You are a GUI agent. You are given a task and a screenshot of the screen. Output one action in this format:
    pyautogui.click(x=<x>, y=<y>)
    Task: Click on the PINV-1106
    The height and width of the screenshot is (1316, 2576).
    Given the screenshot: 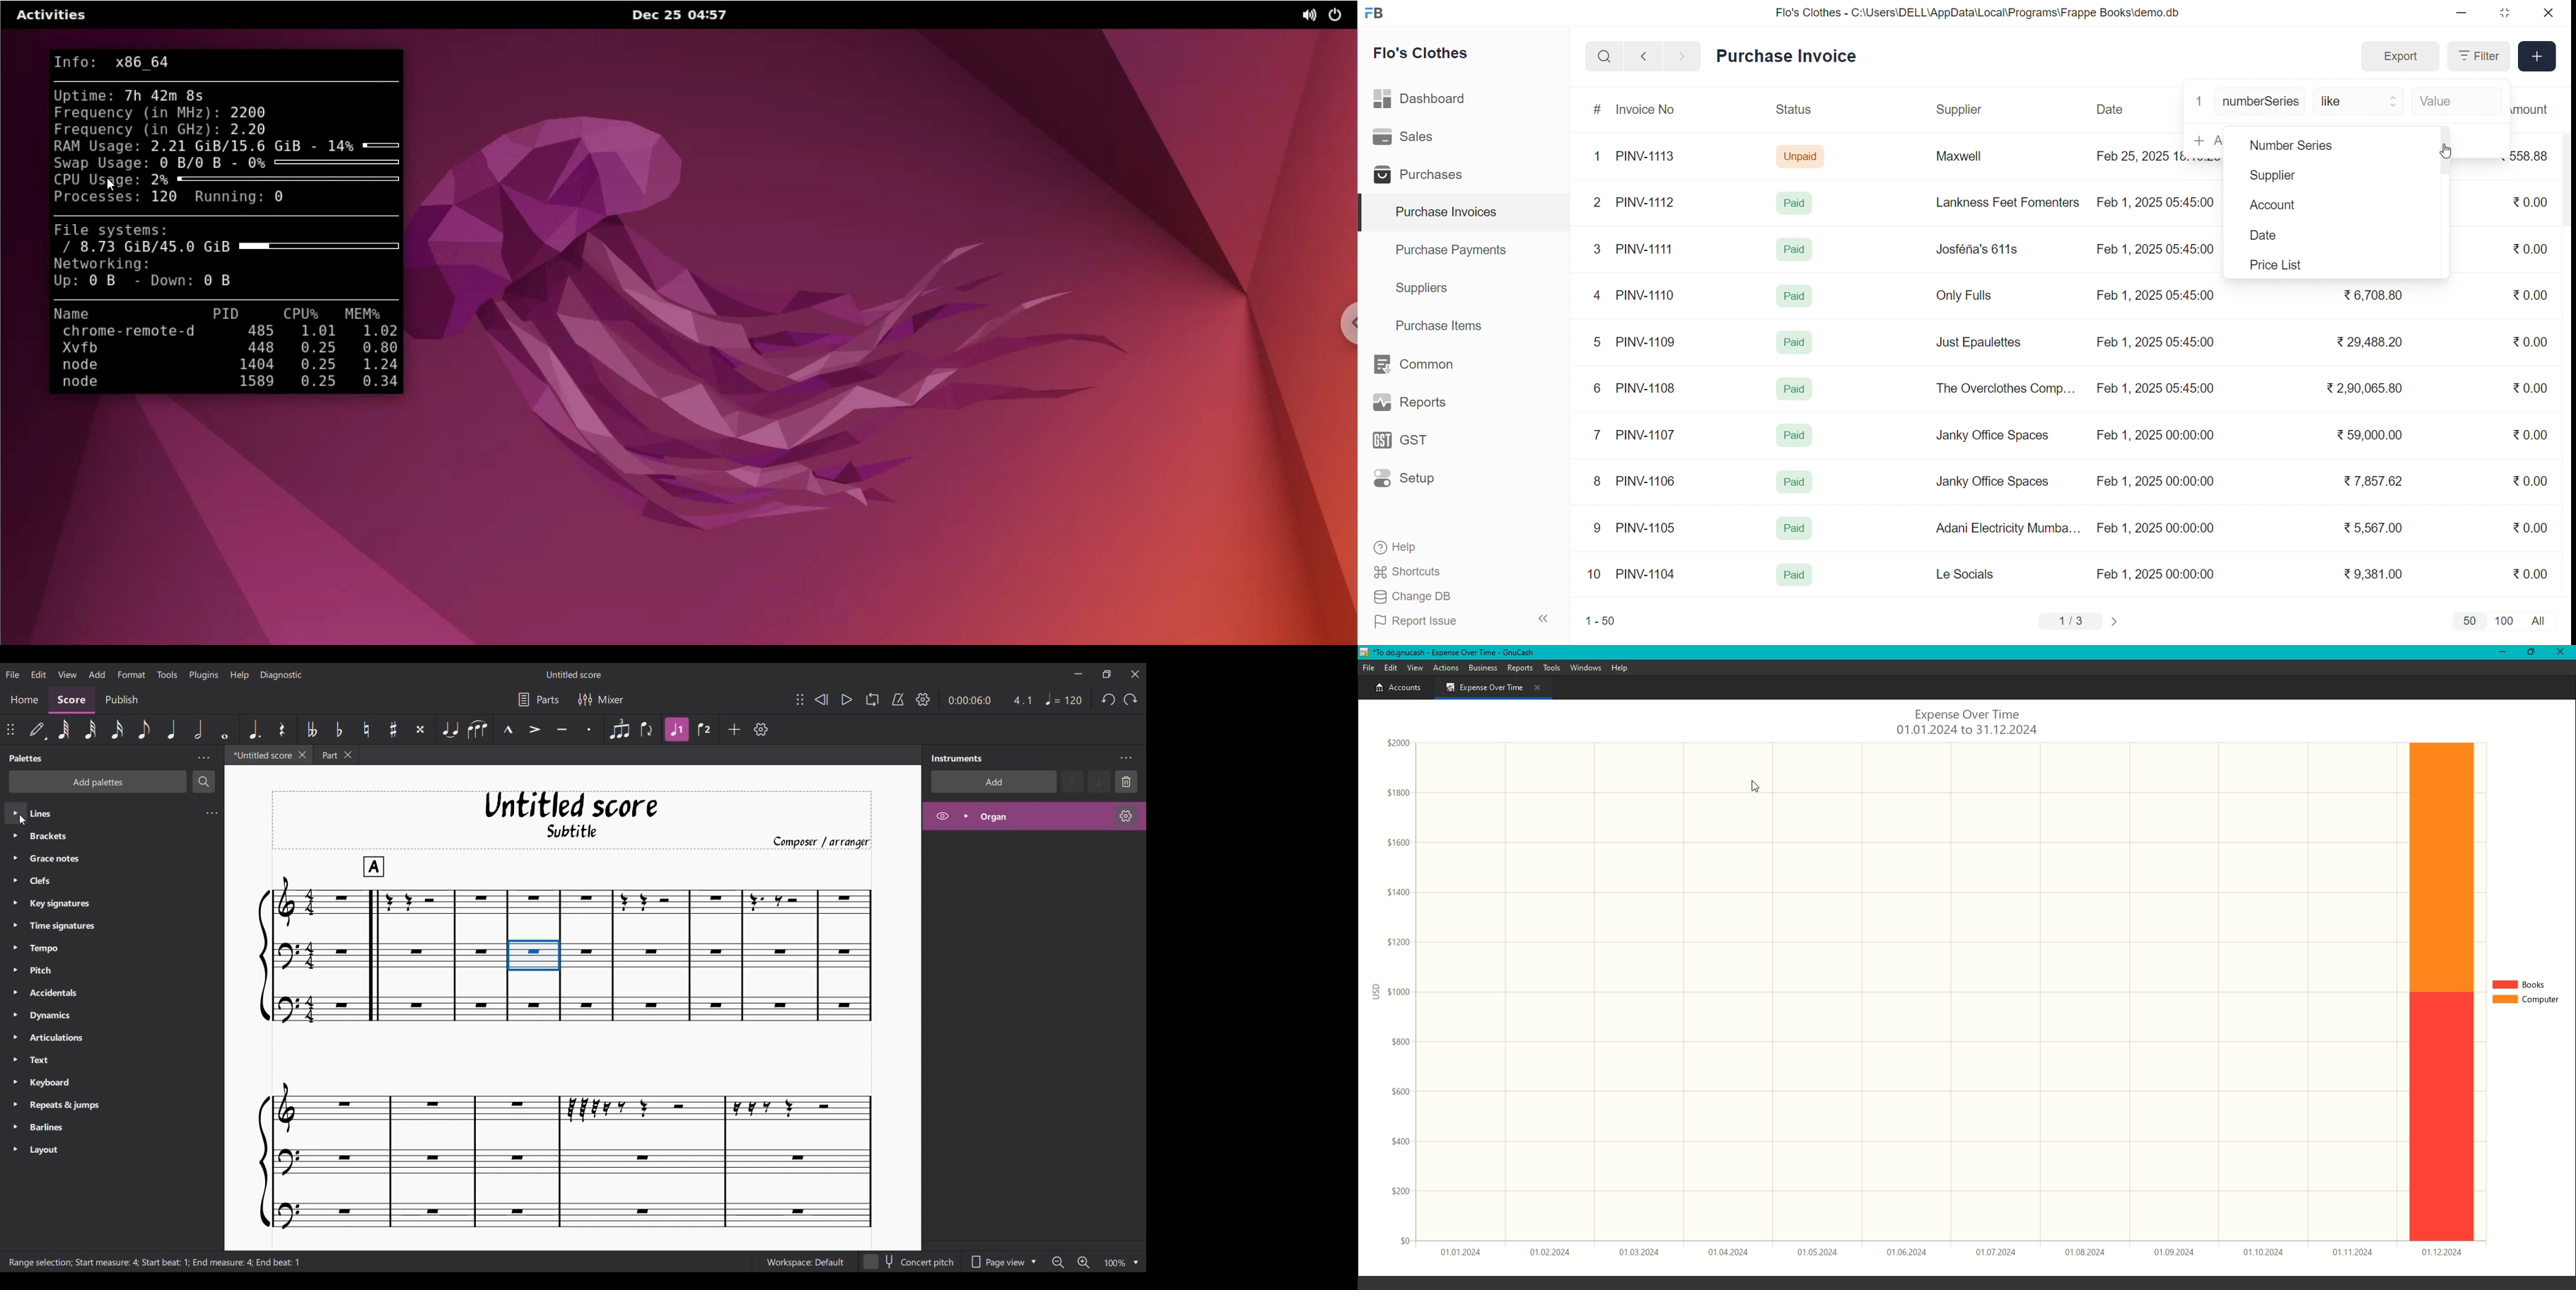 What is the action you would take?
    pyautogui.click(x=1650, y=481)
    